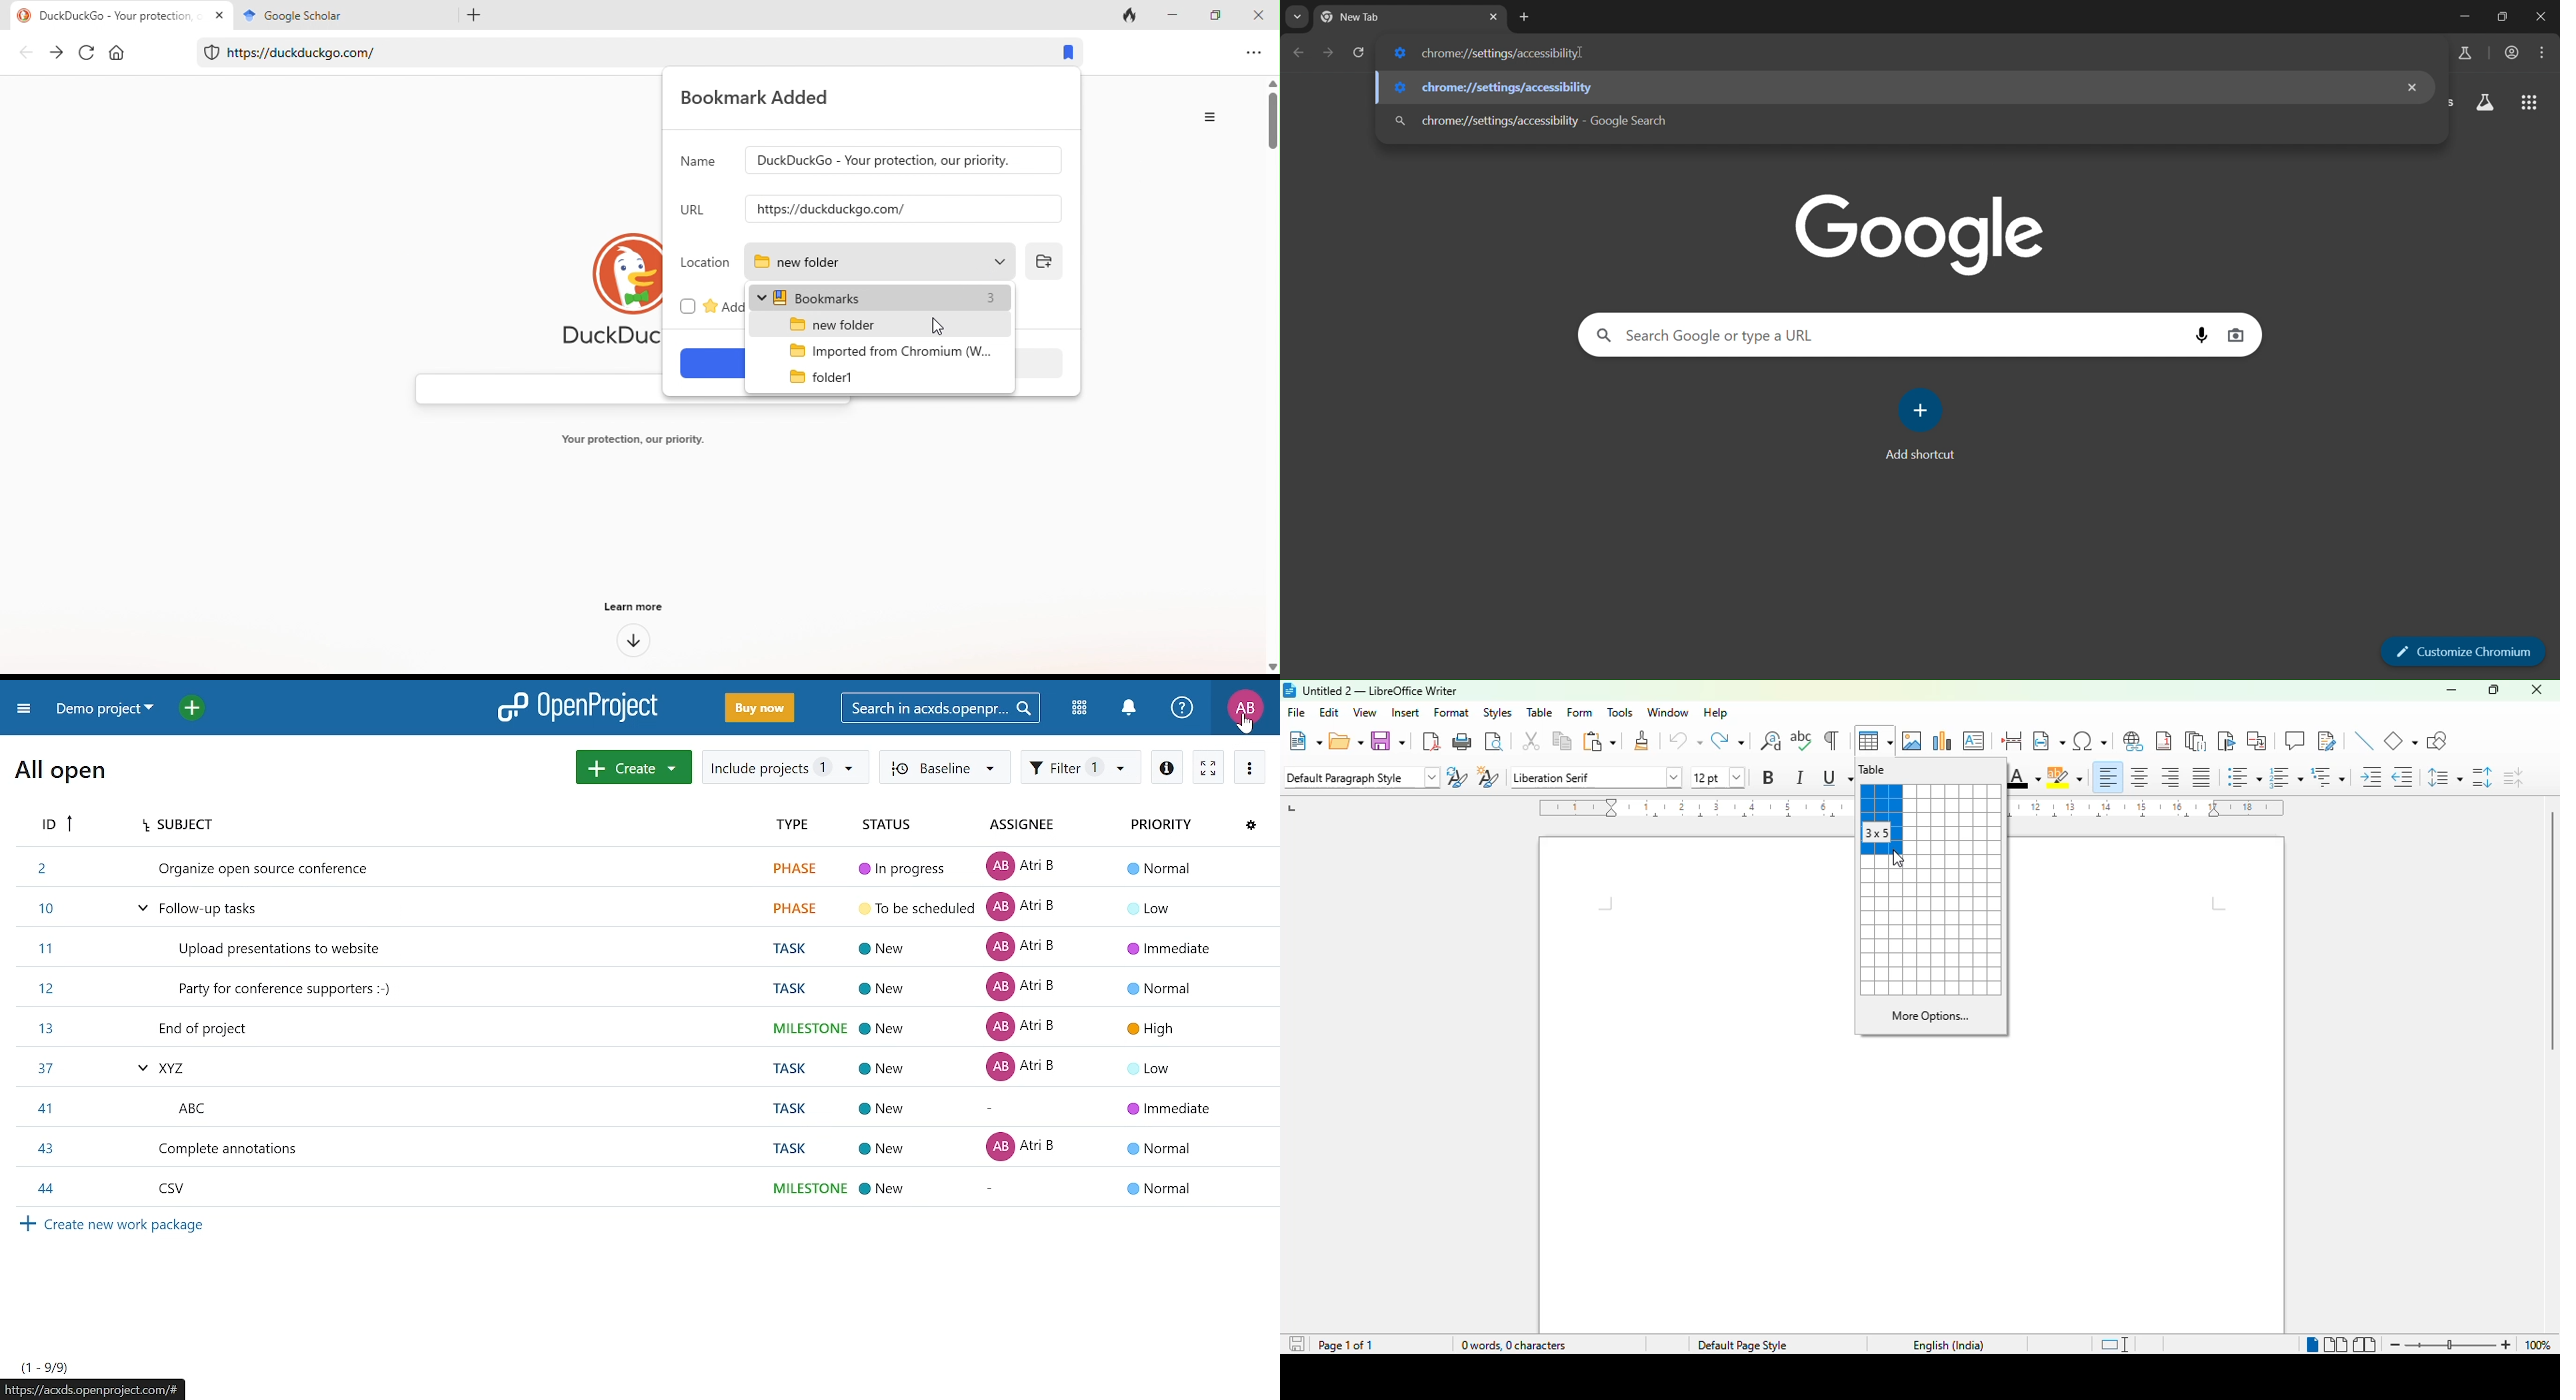  Describe the element at coordinates (2505, 1346) in the screenshot. I see `zoom in` at that location.